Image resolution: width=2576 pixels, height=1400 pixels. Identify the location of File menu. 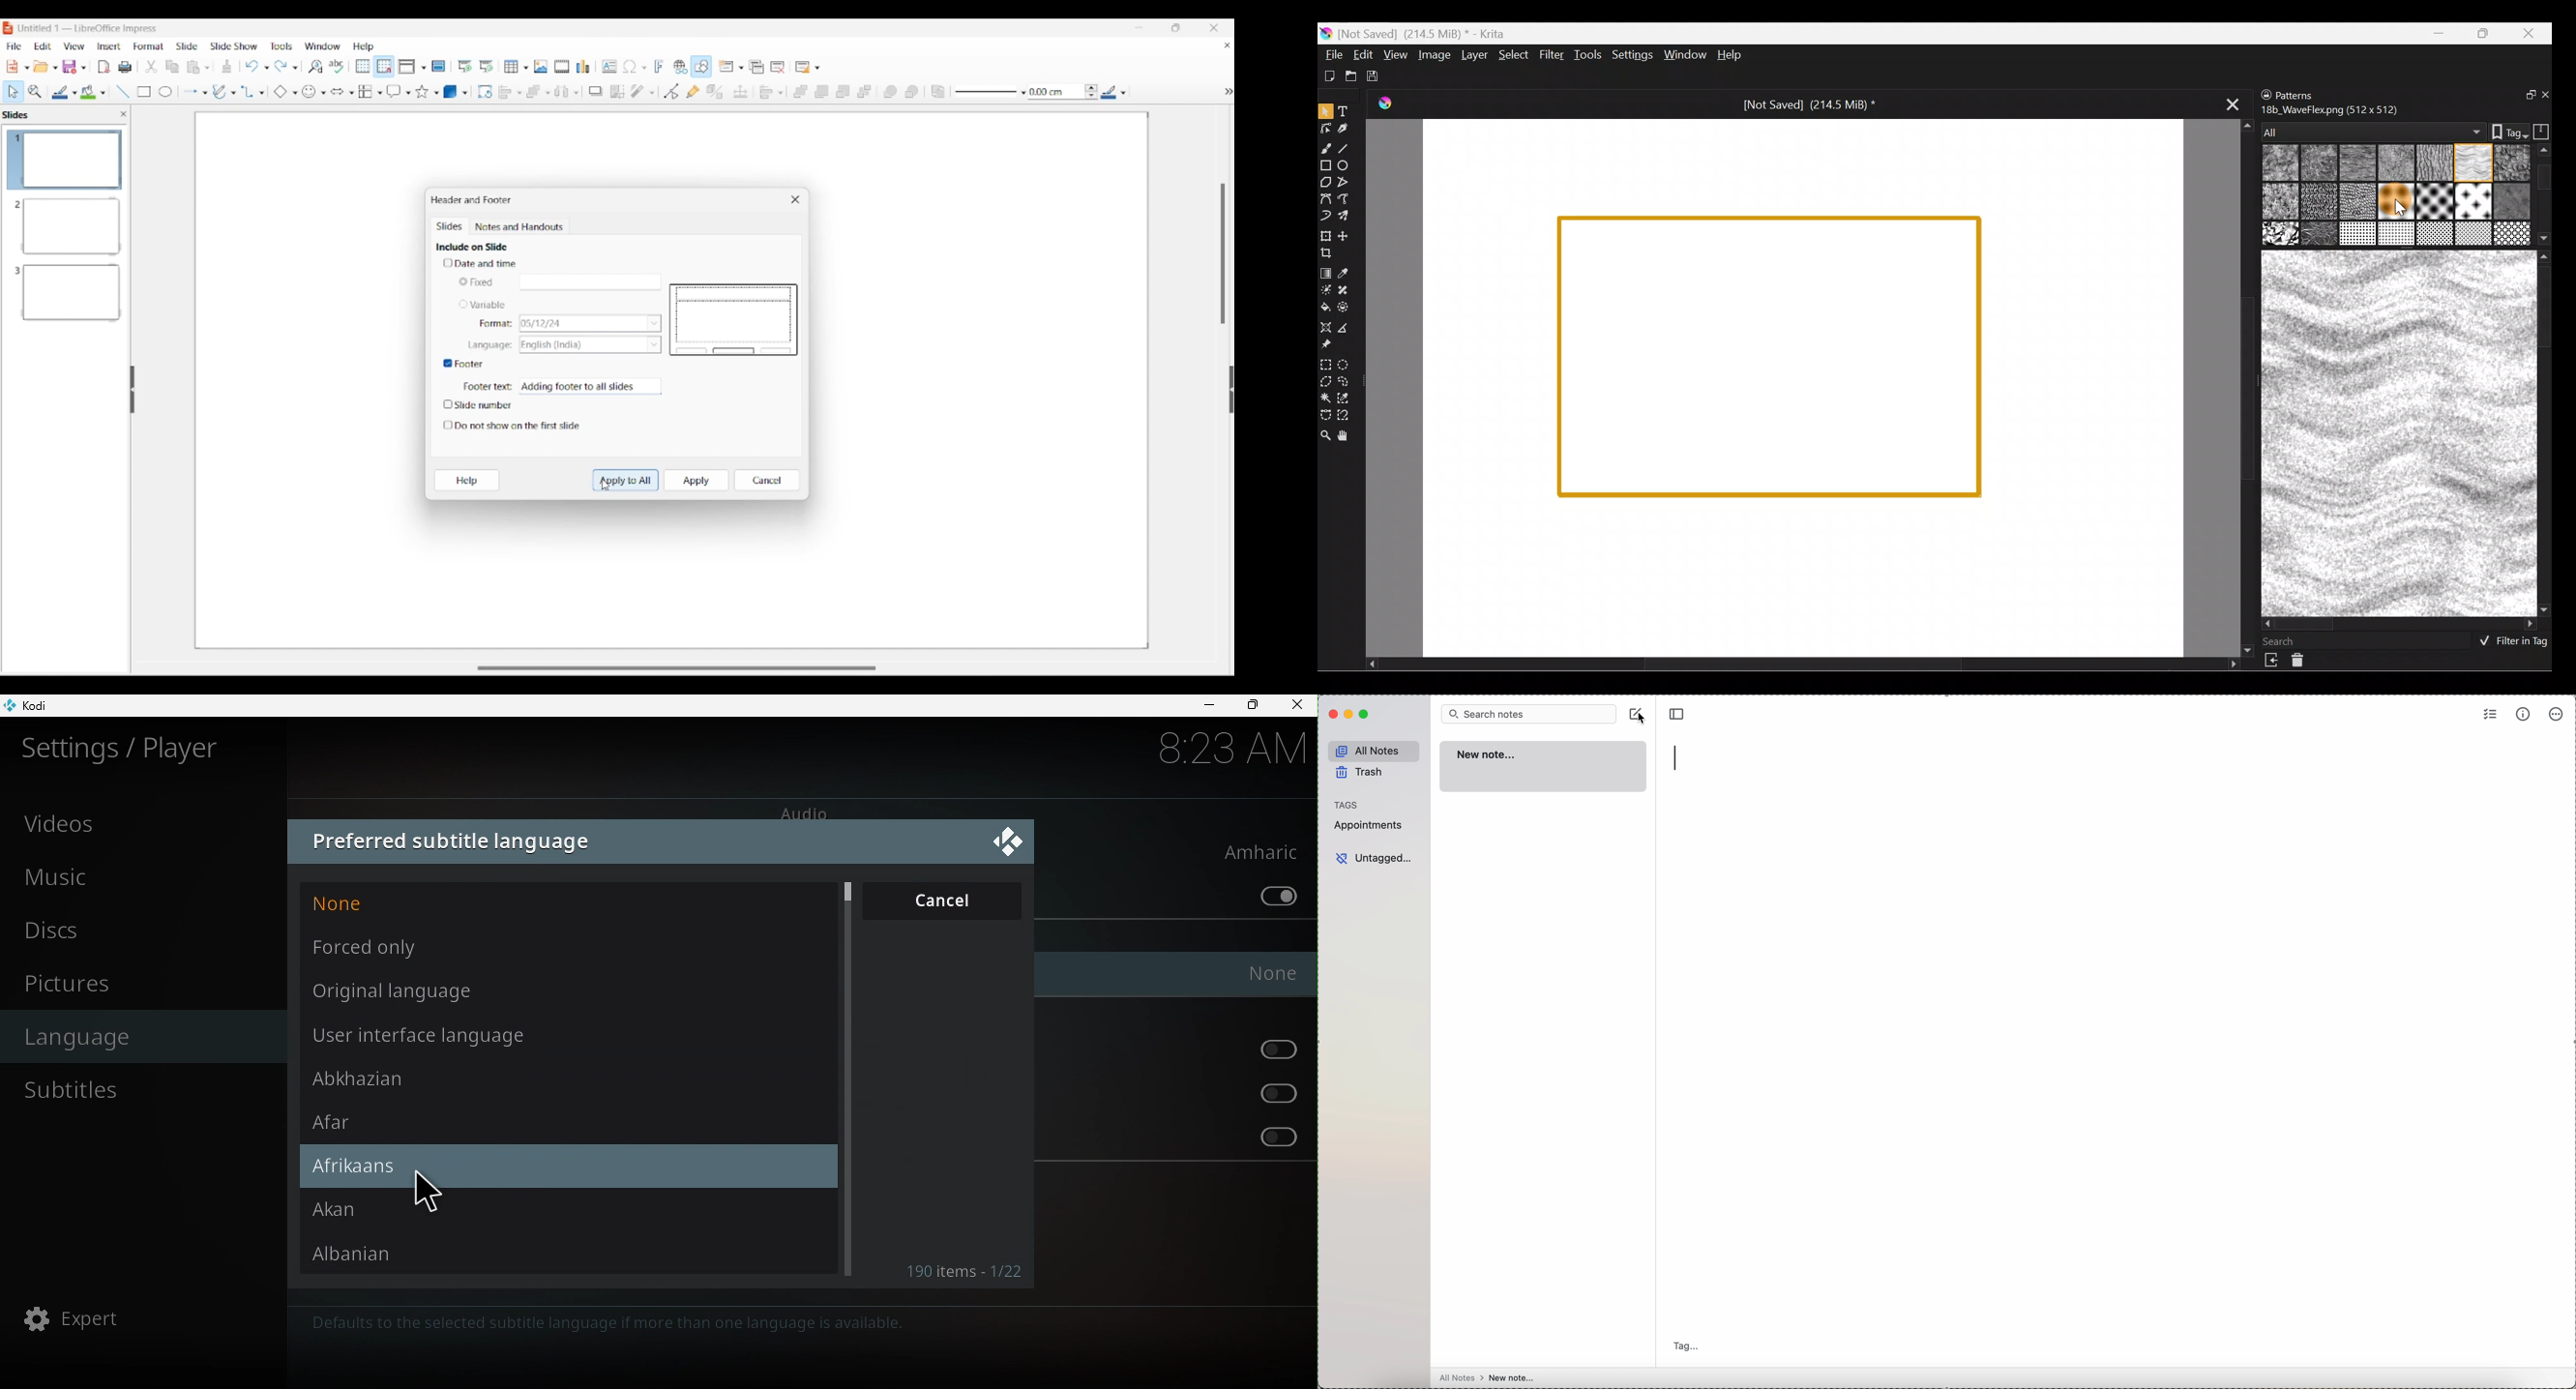
(14, 46).